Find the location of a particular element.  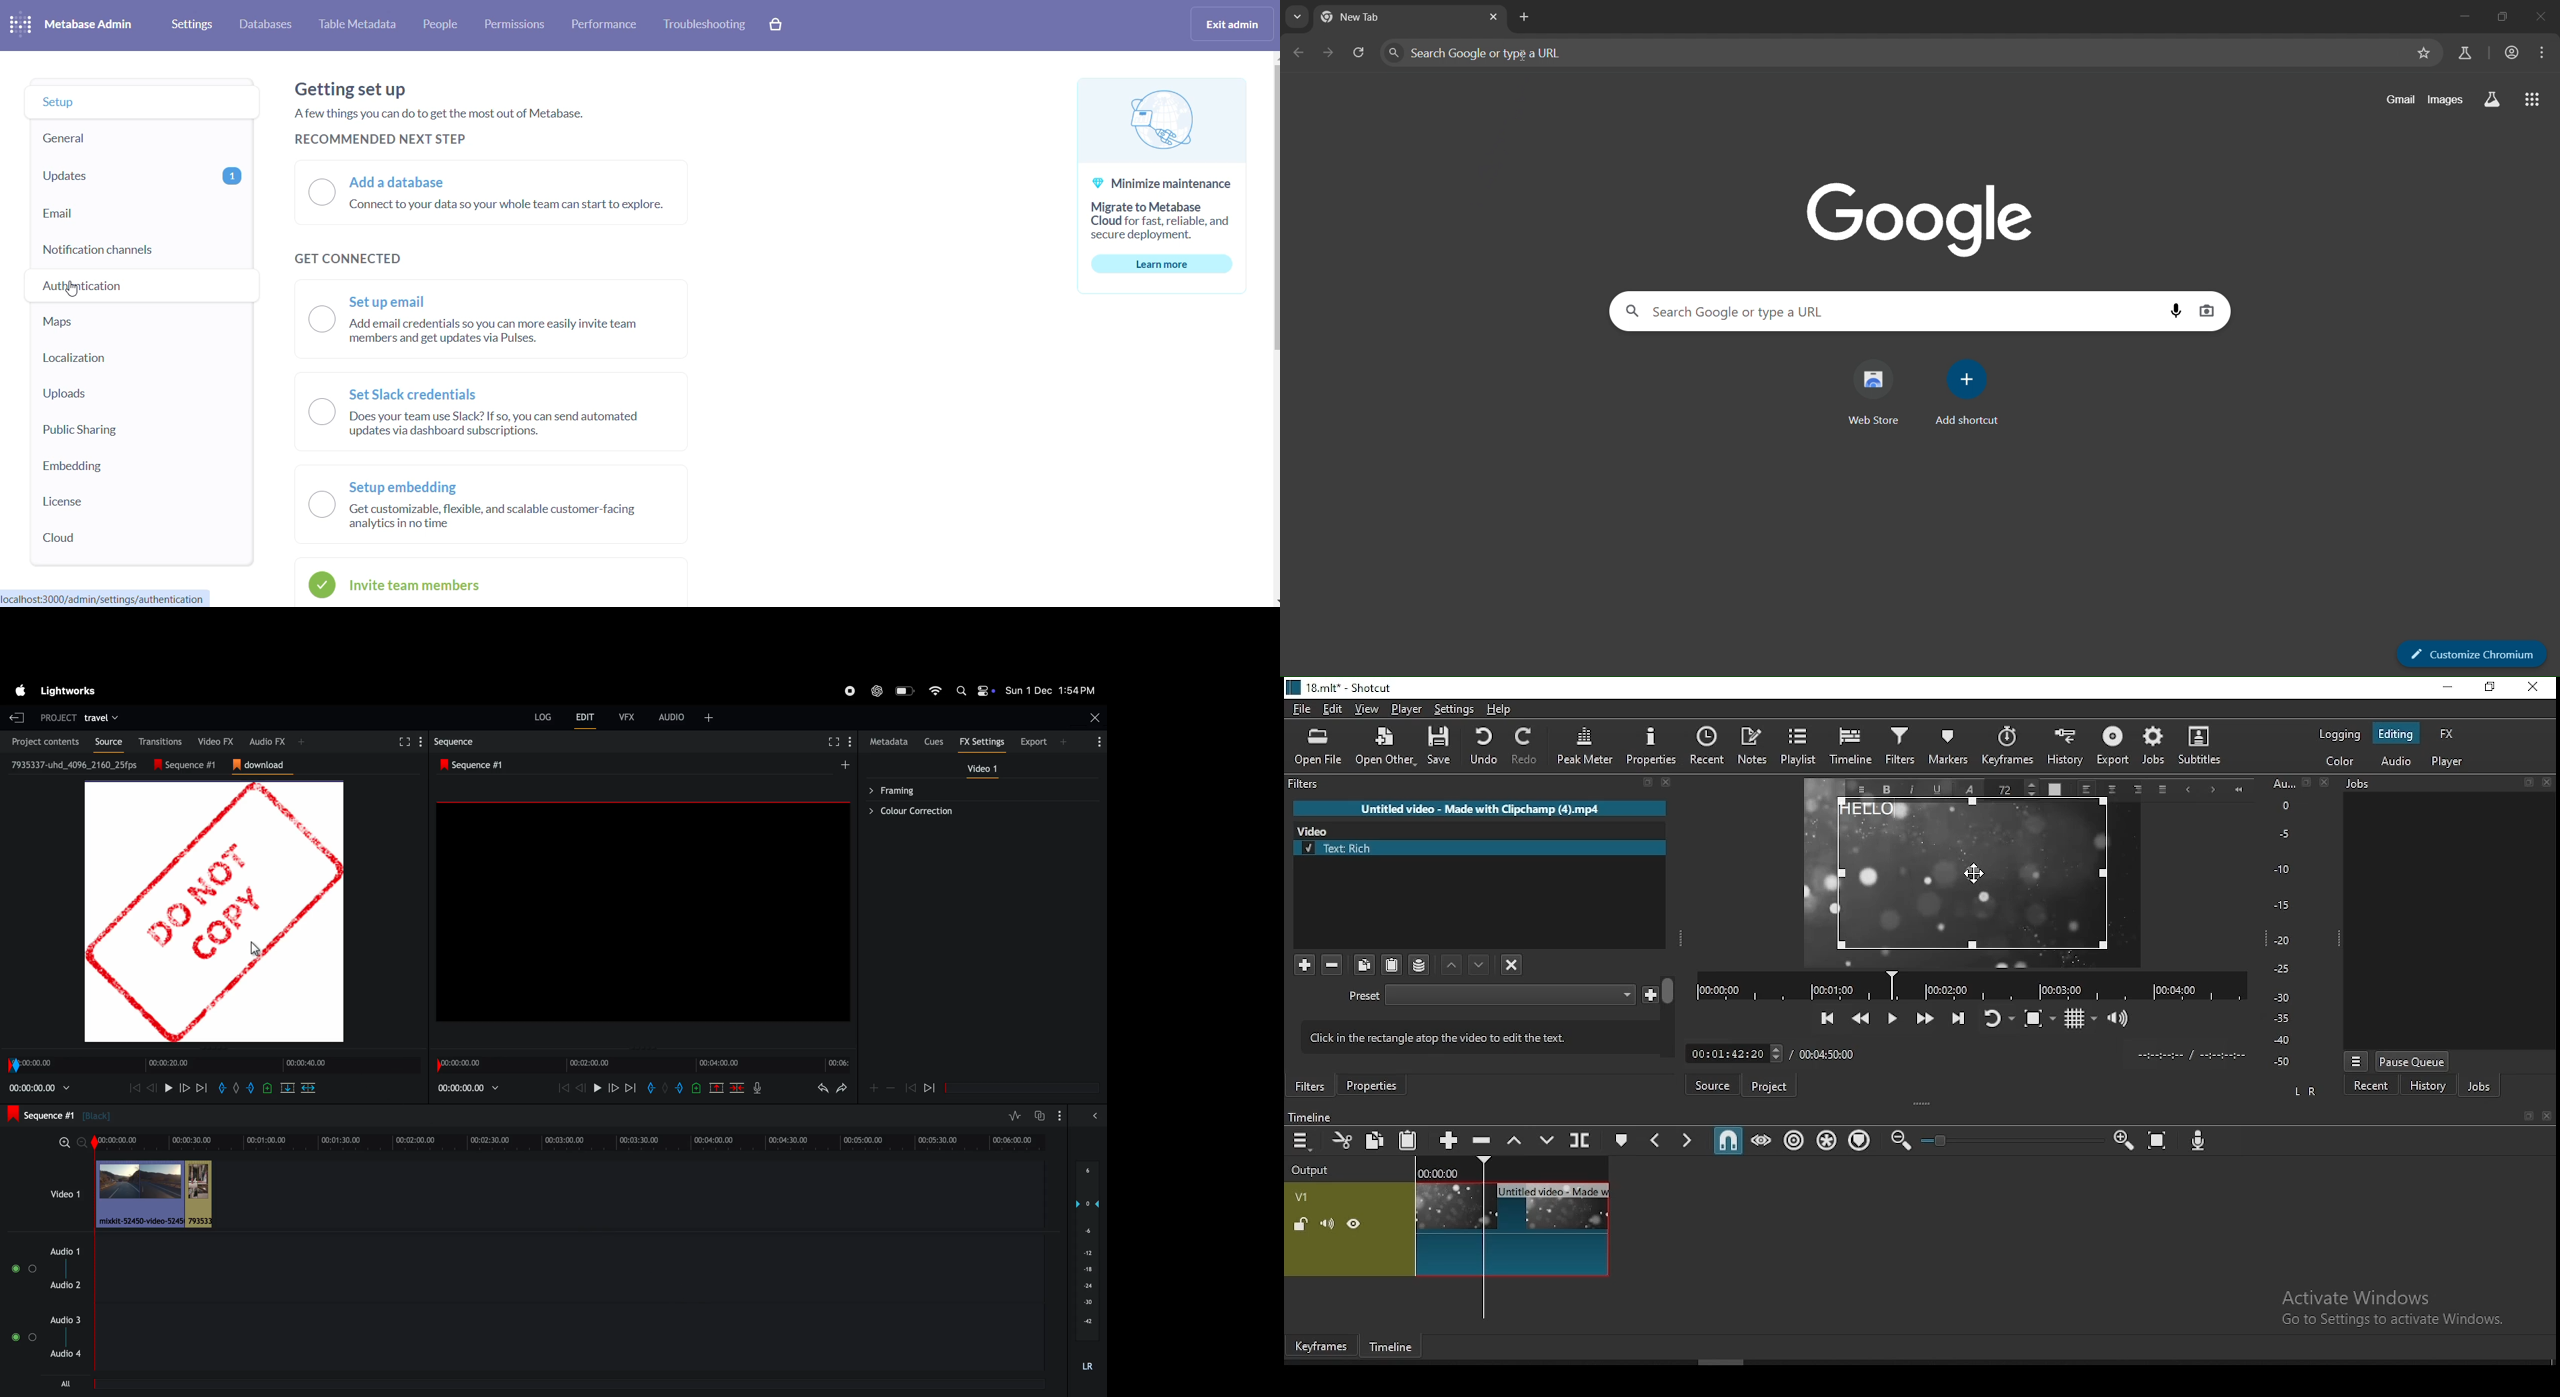

Timeline is located at coordinates (1513, 1167).